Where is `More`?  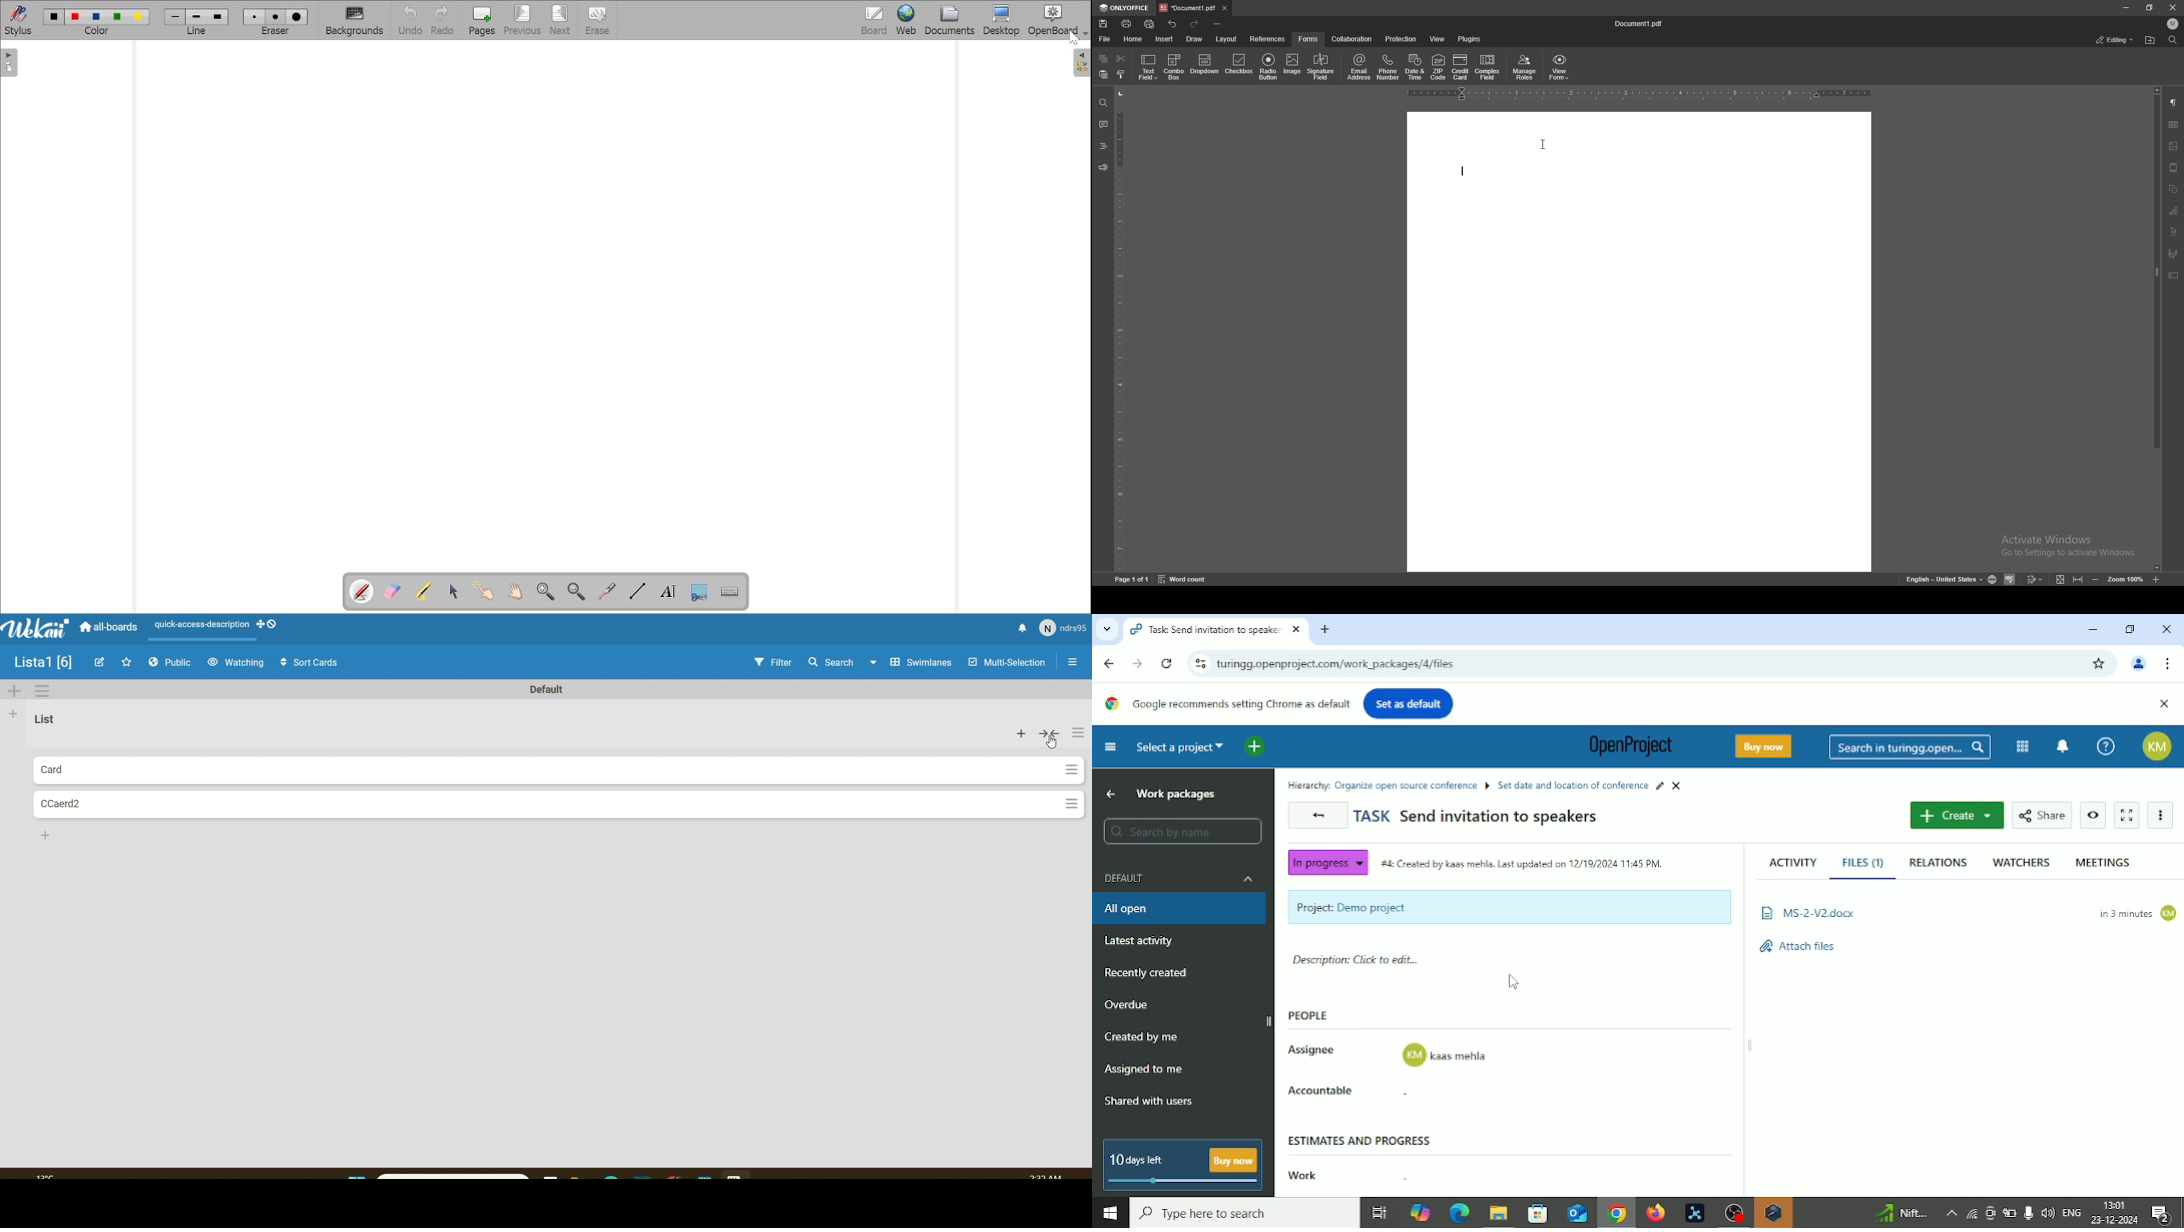
More is located at coordinates (1950, 1213).